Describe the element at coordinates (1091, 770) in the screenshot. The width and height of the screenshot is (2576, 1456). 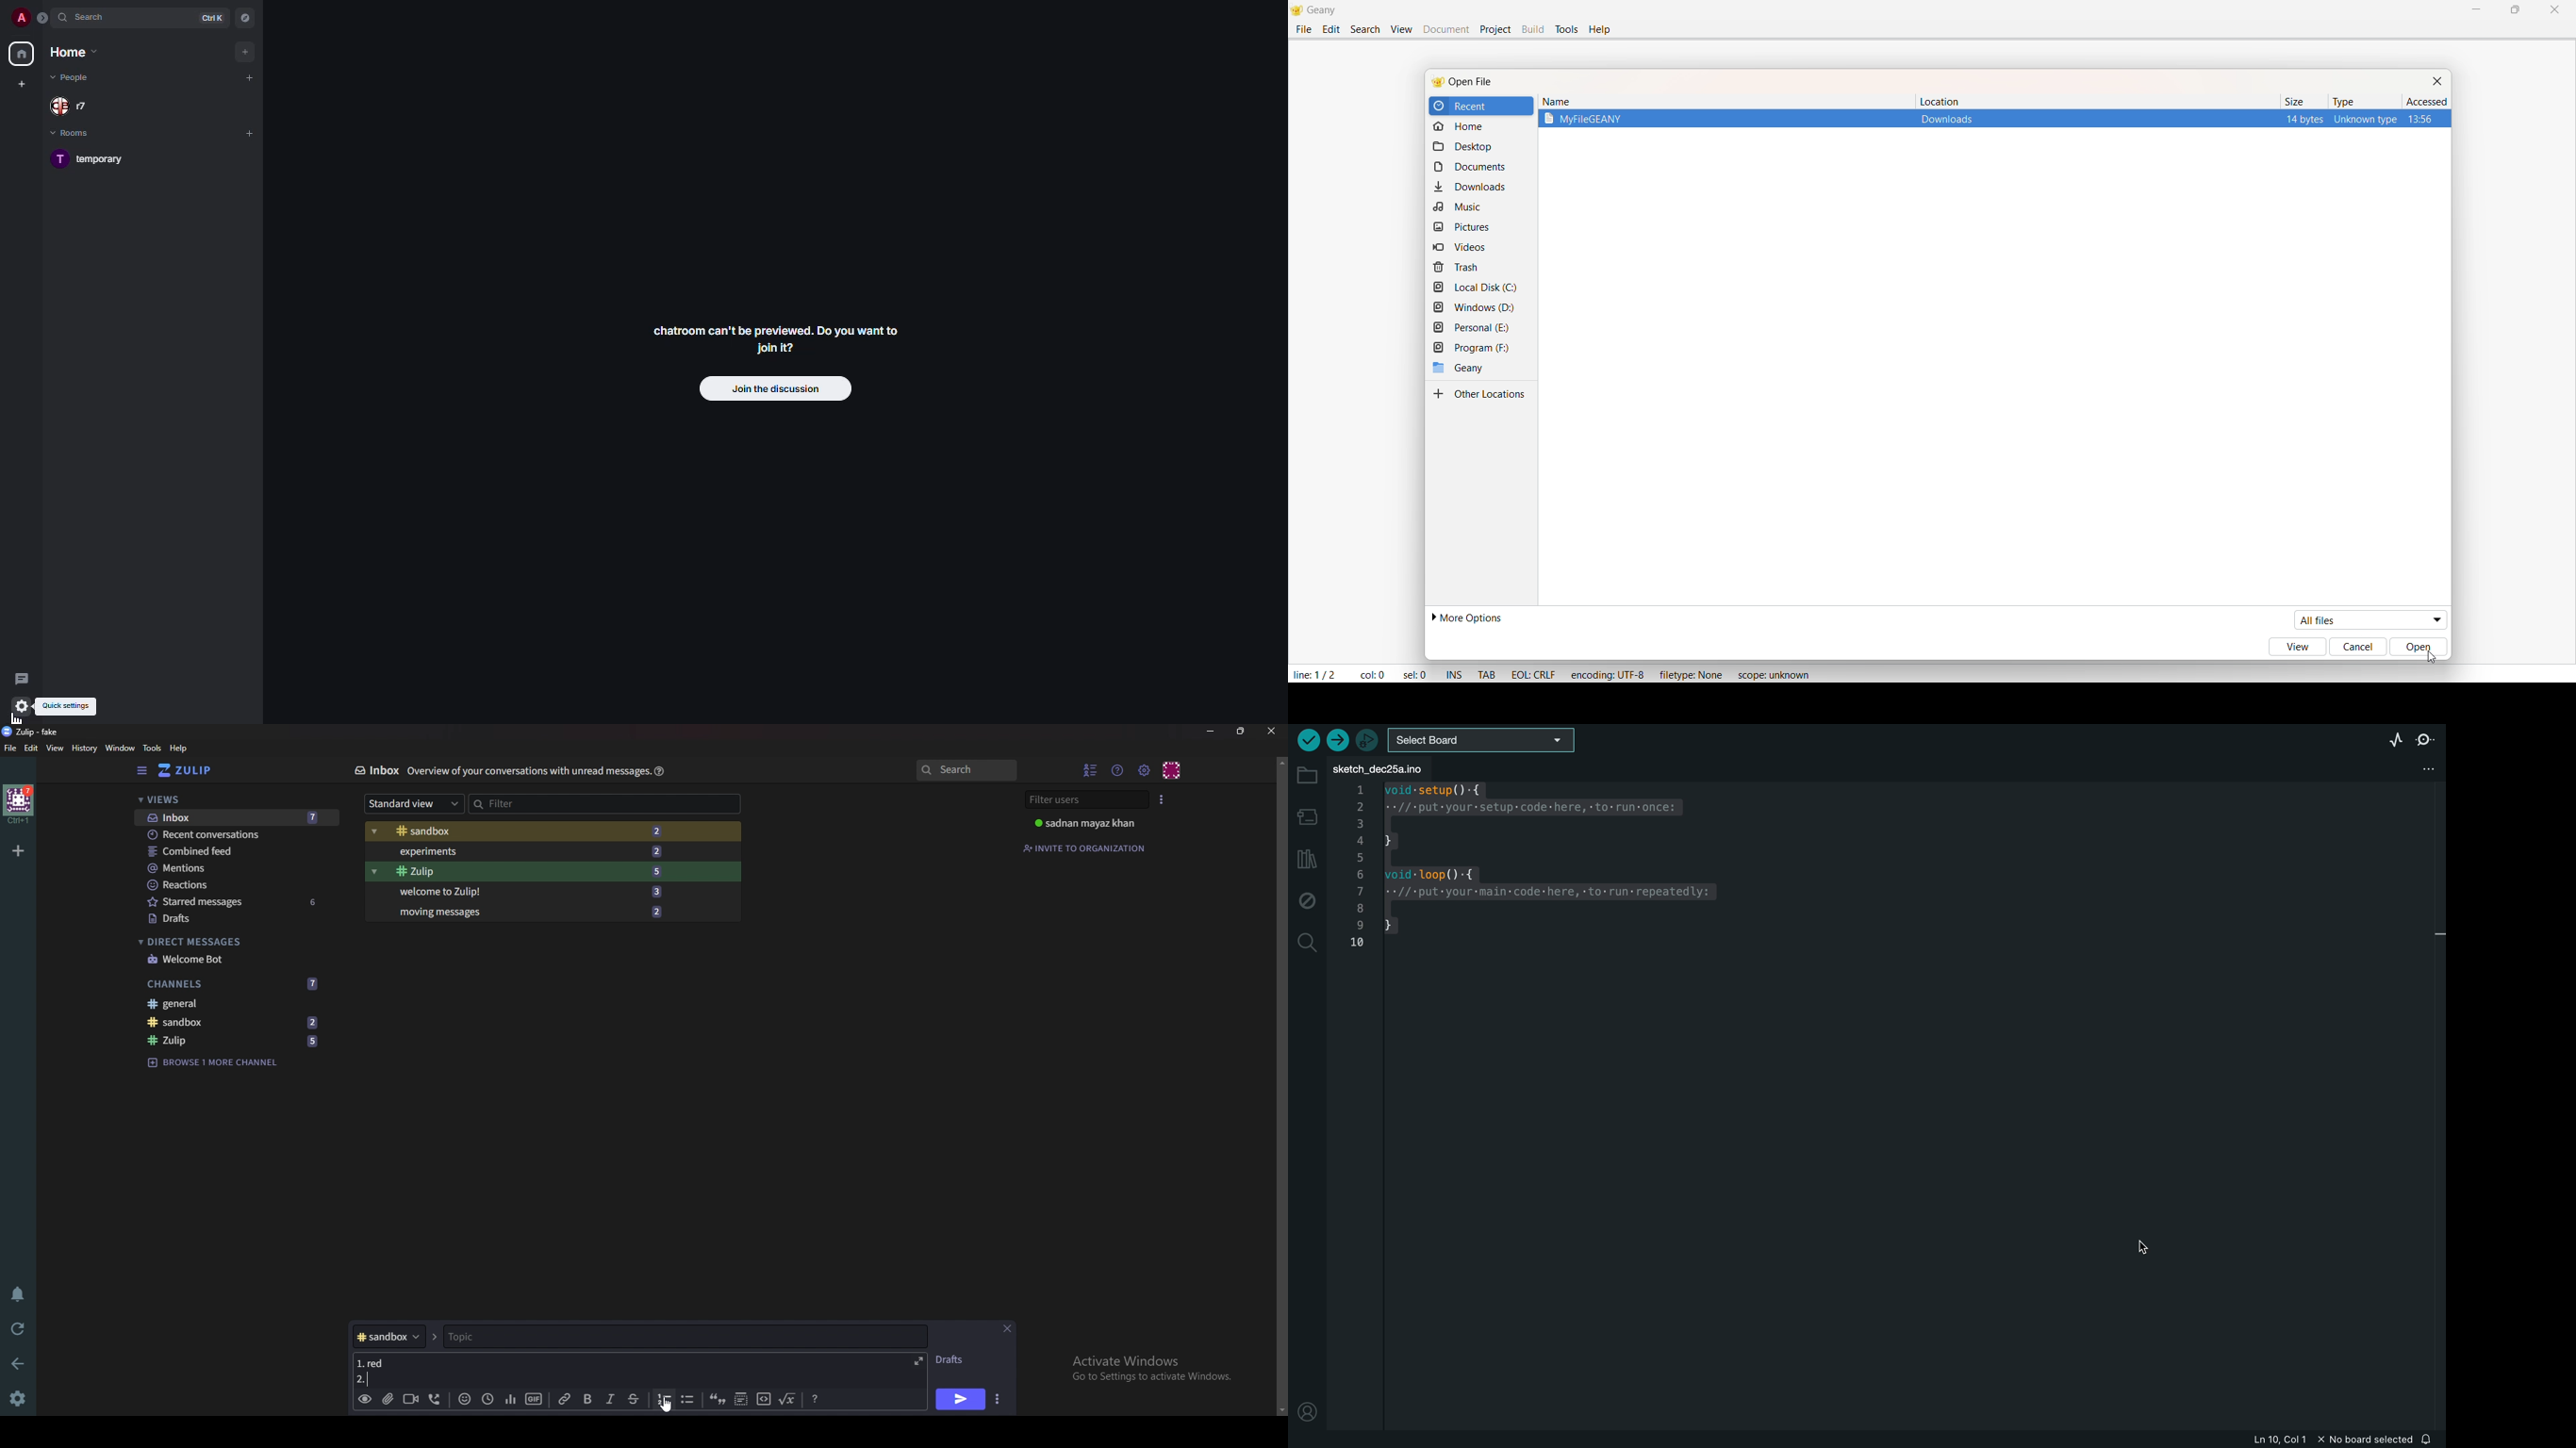
I see `hide User list` at that location.